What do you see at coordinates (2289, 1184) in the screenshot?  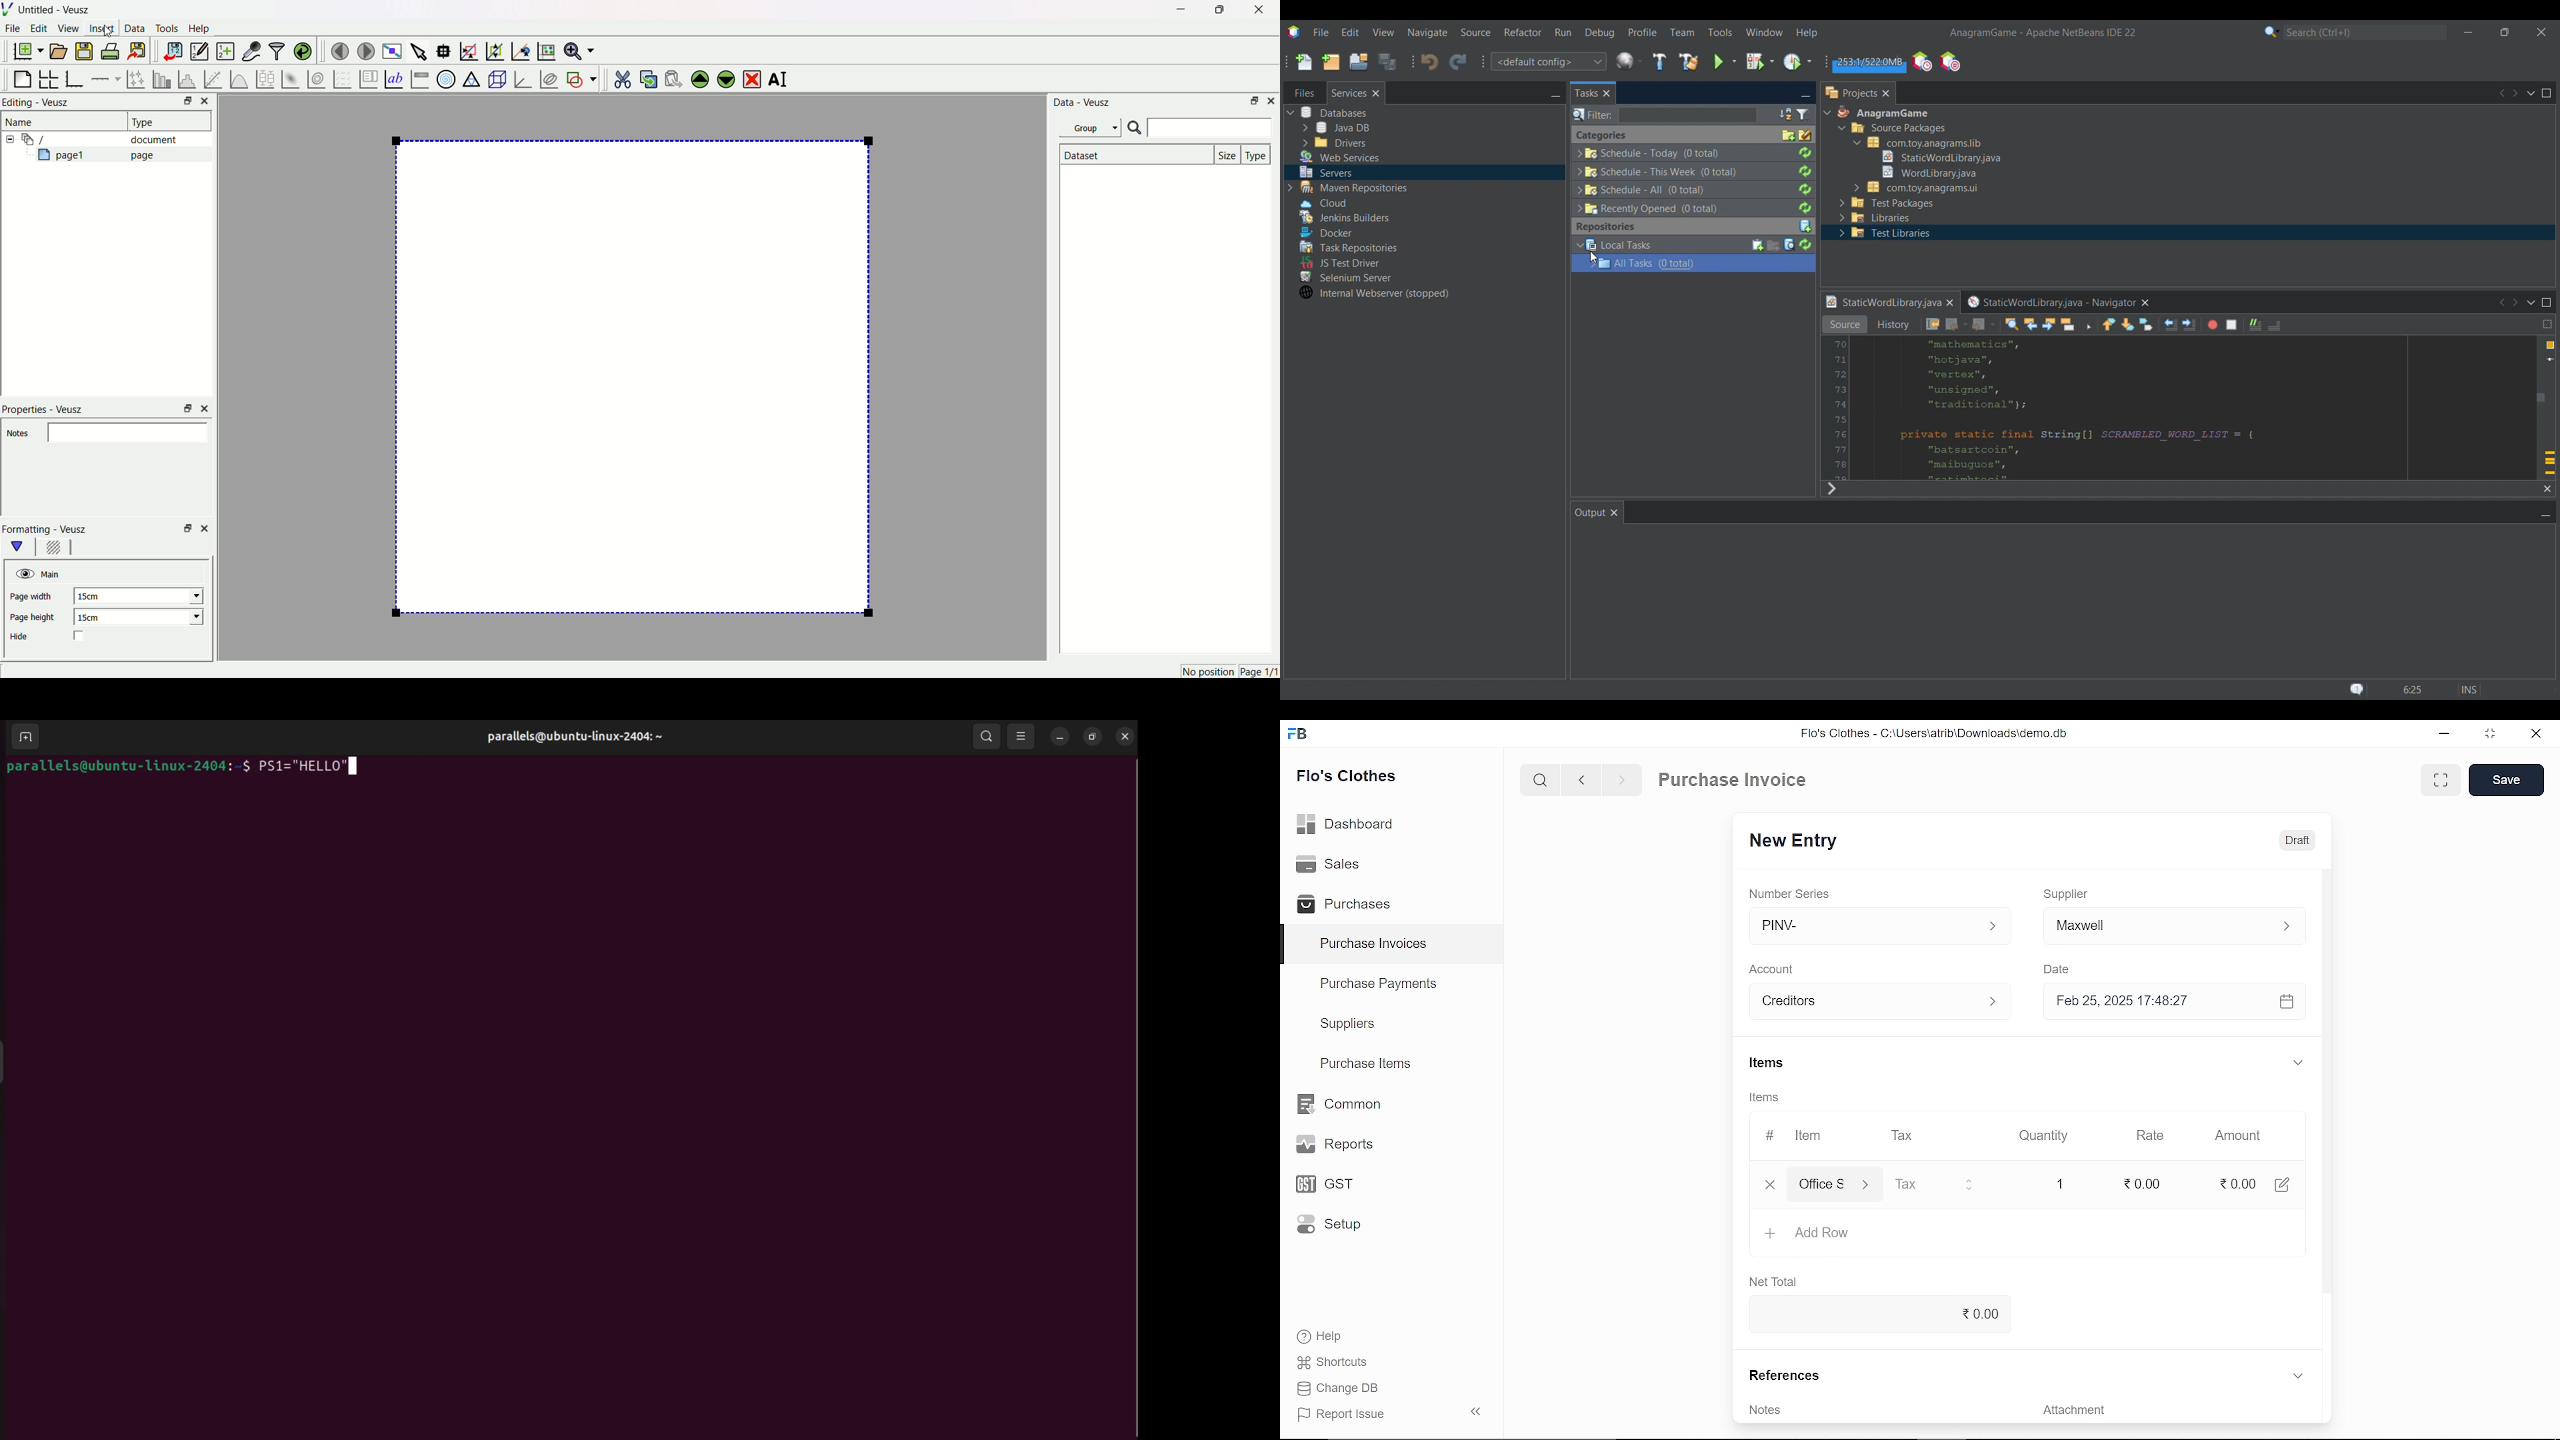 I see `edit amount` at bounding box center [2289, 1184].